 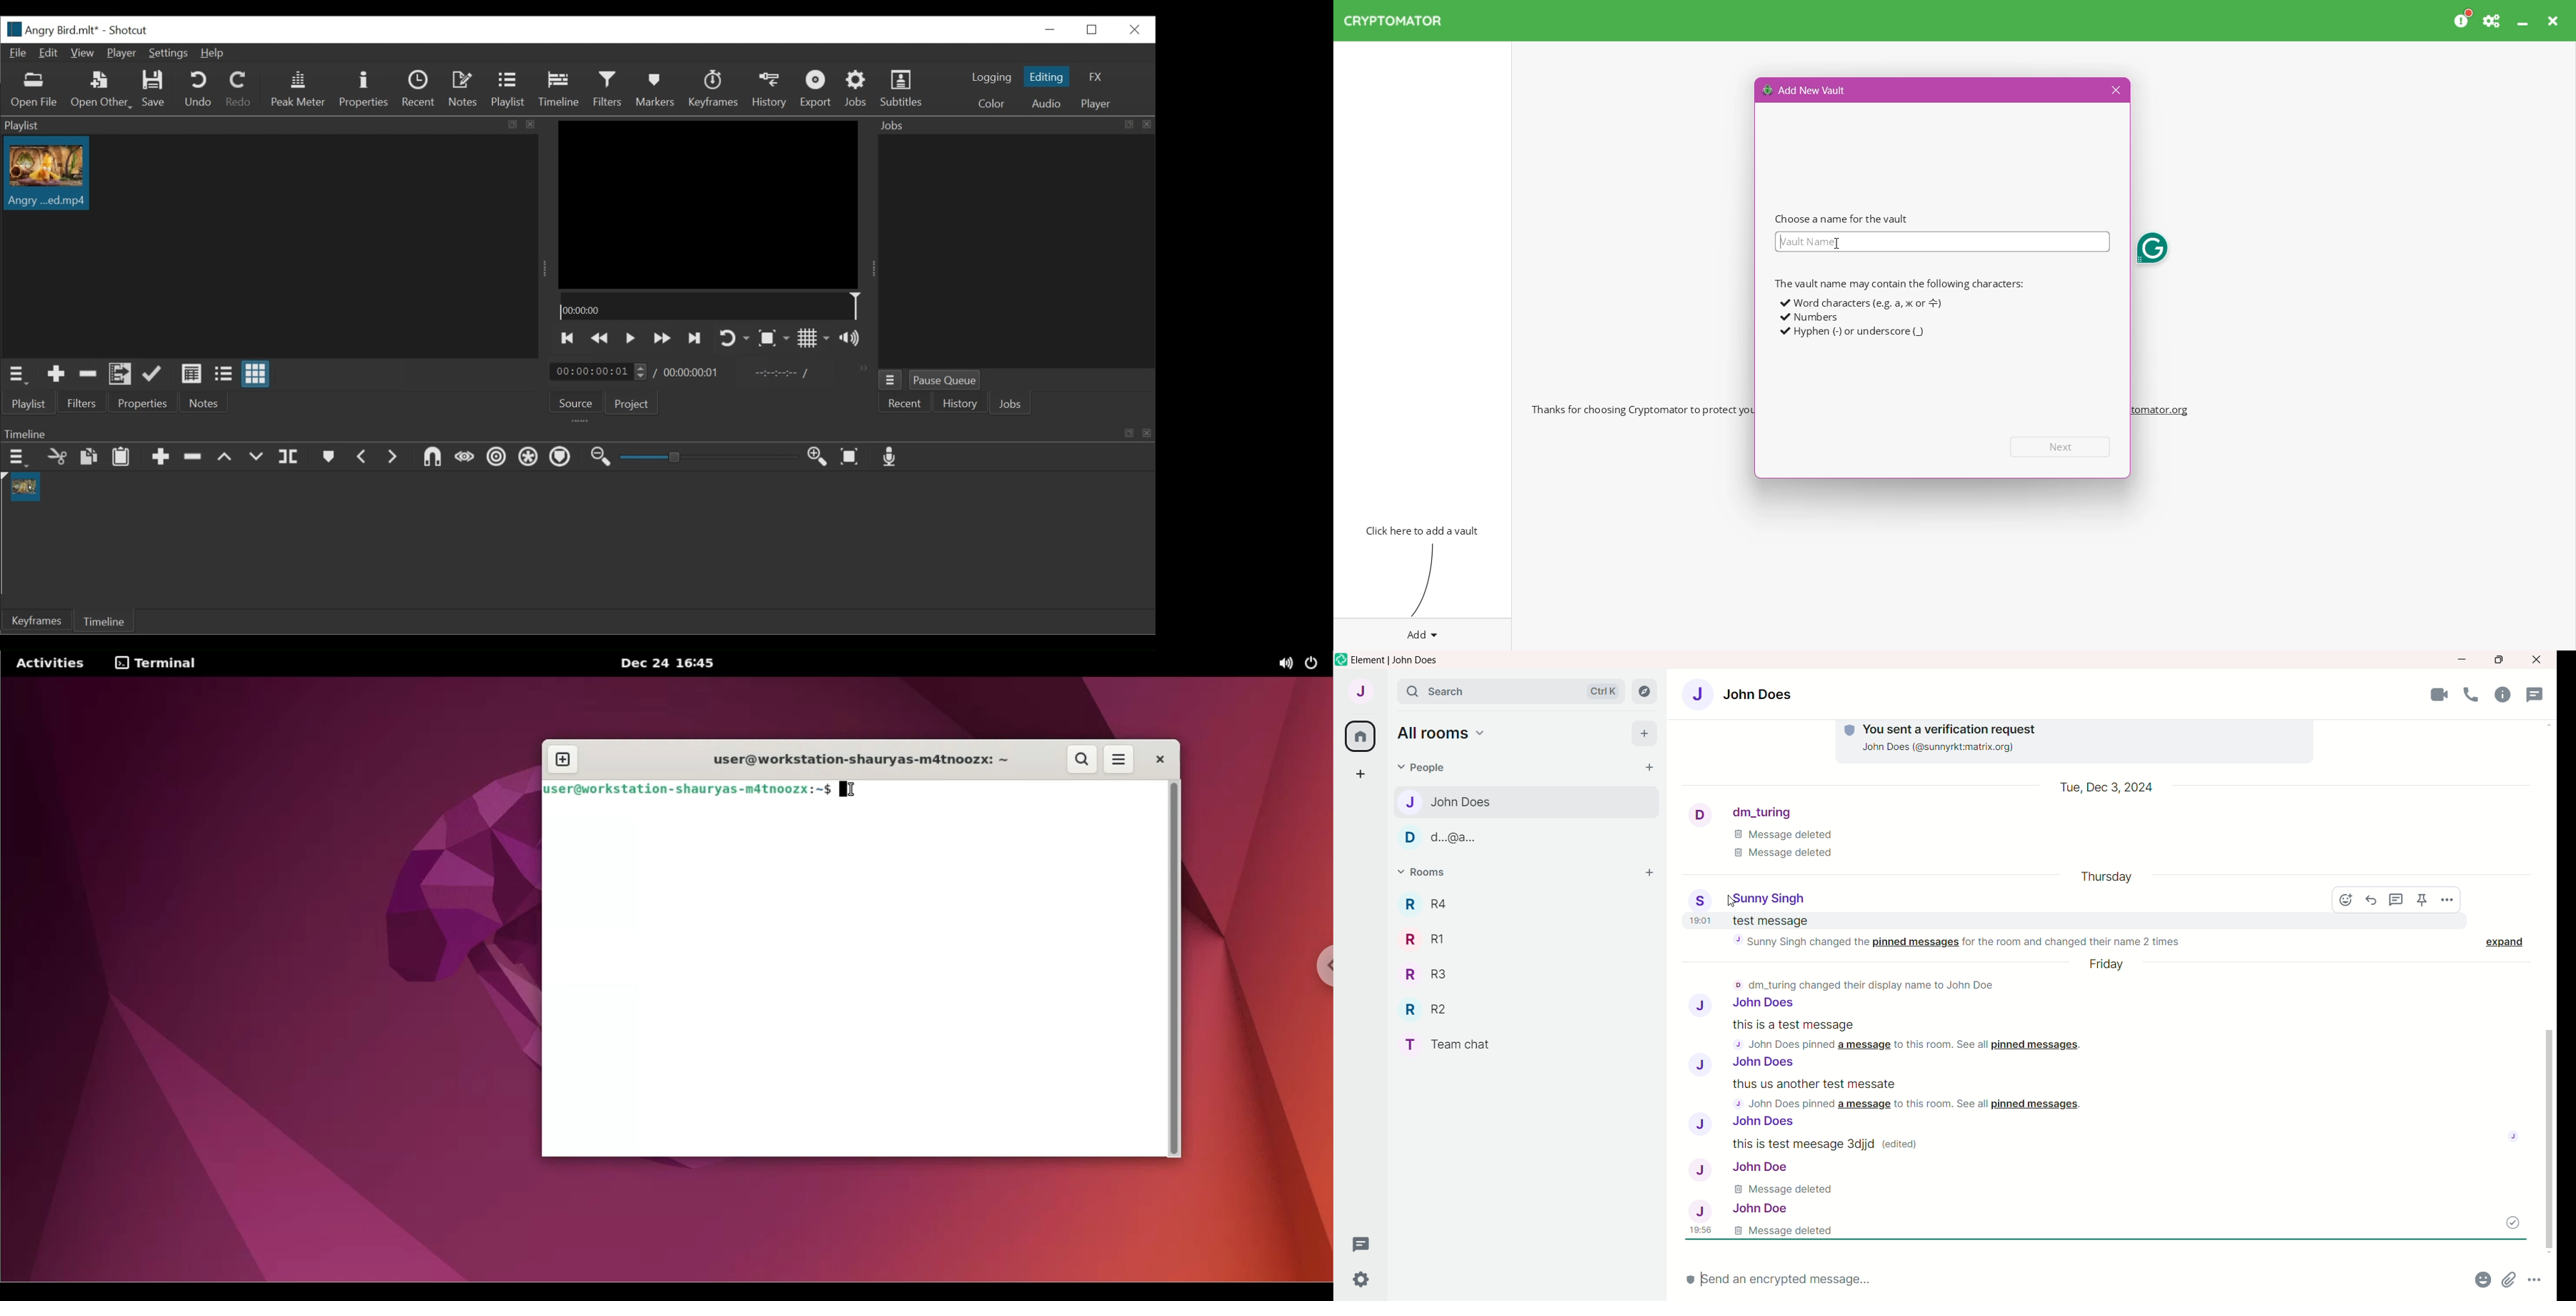 What do you see at coordinates (1511, 693) in the screenshot?
I see `search bar` at bounding box center [1511, 693].